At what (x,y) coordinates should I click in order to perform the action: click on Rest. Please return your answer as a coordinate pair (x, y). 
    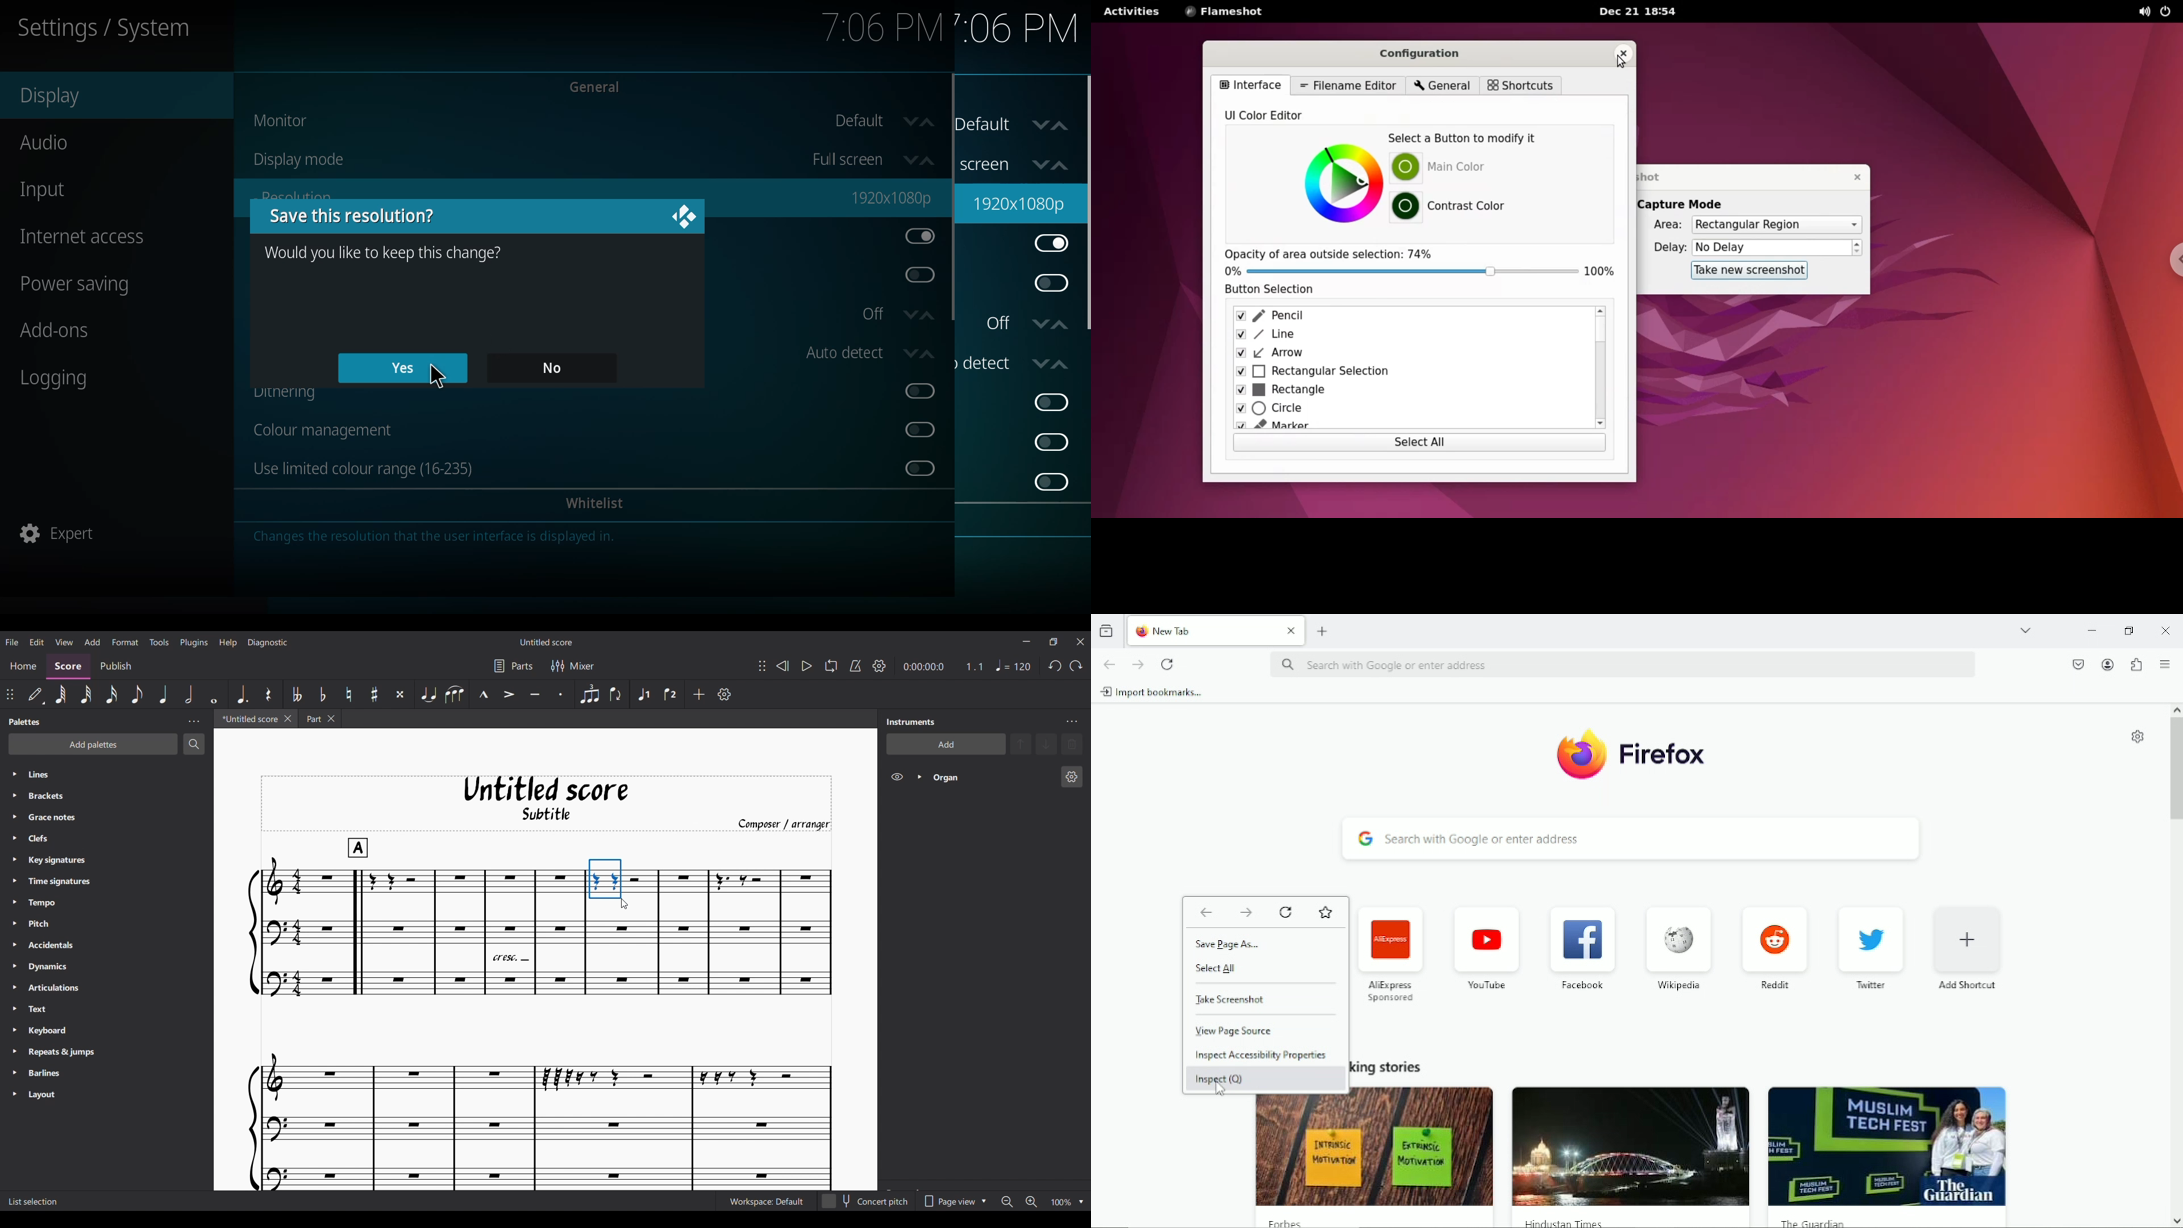
    Looking at the image, I should click on (268, 694).